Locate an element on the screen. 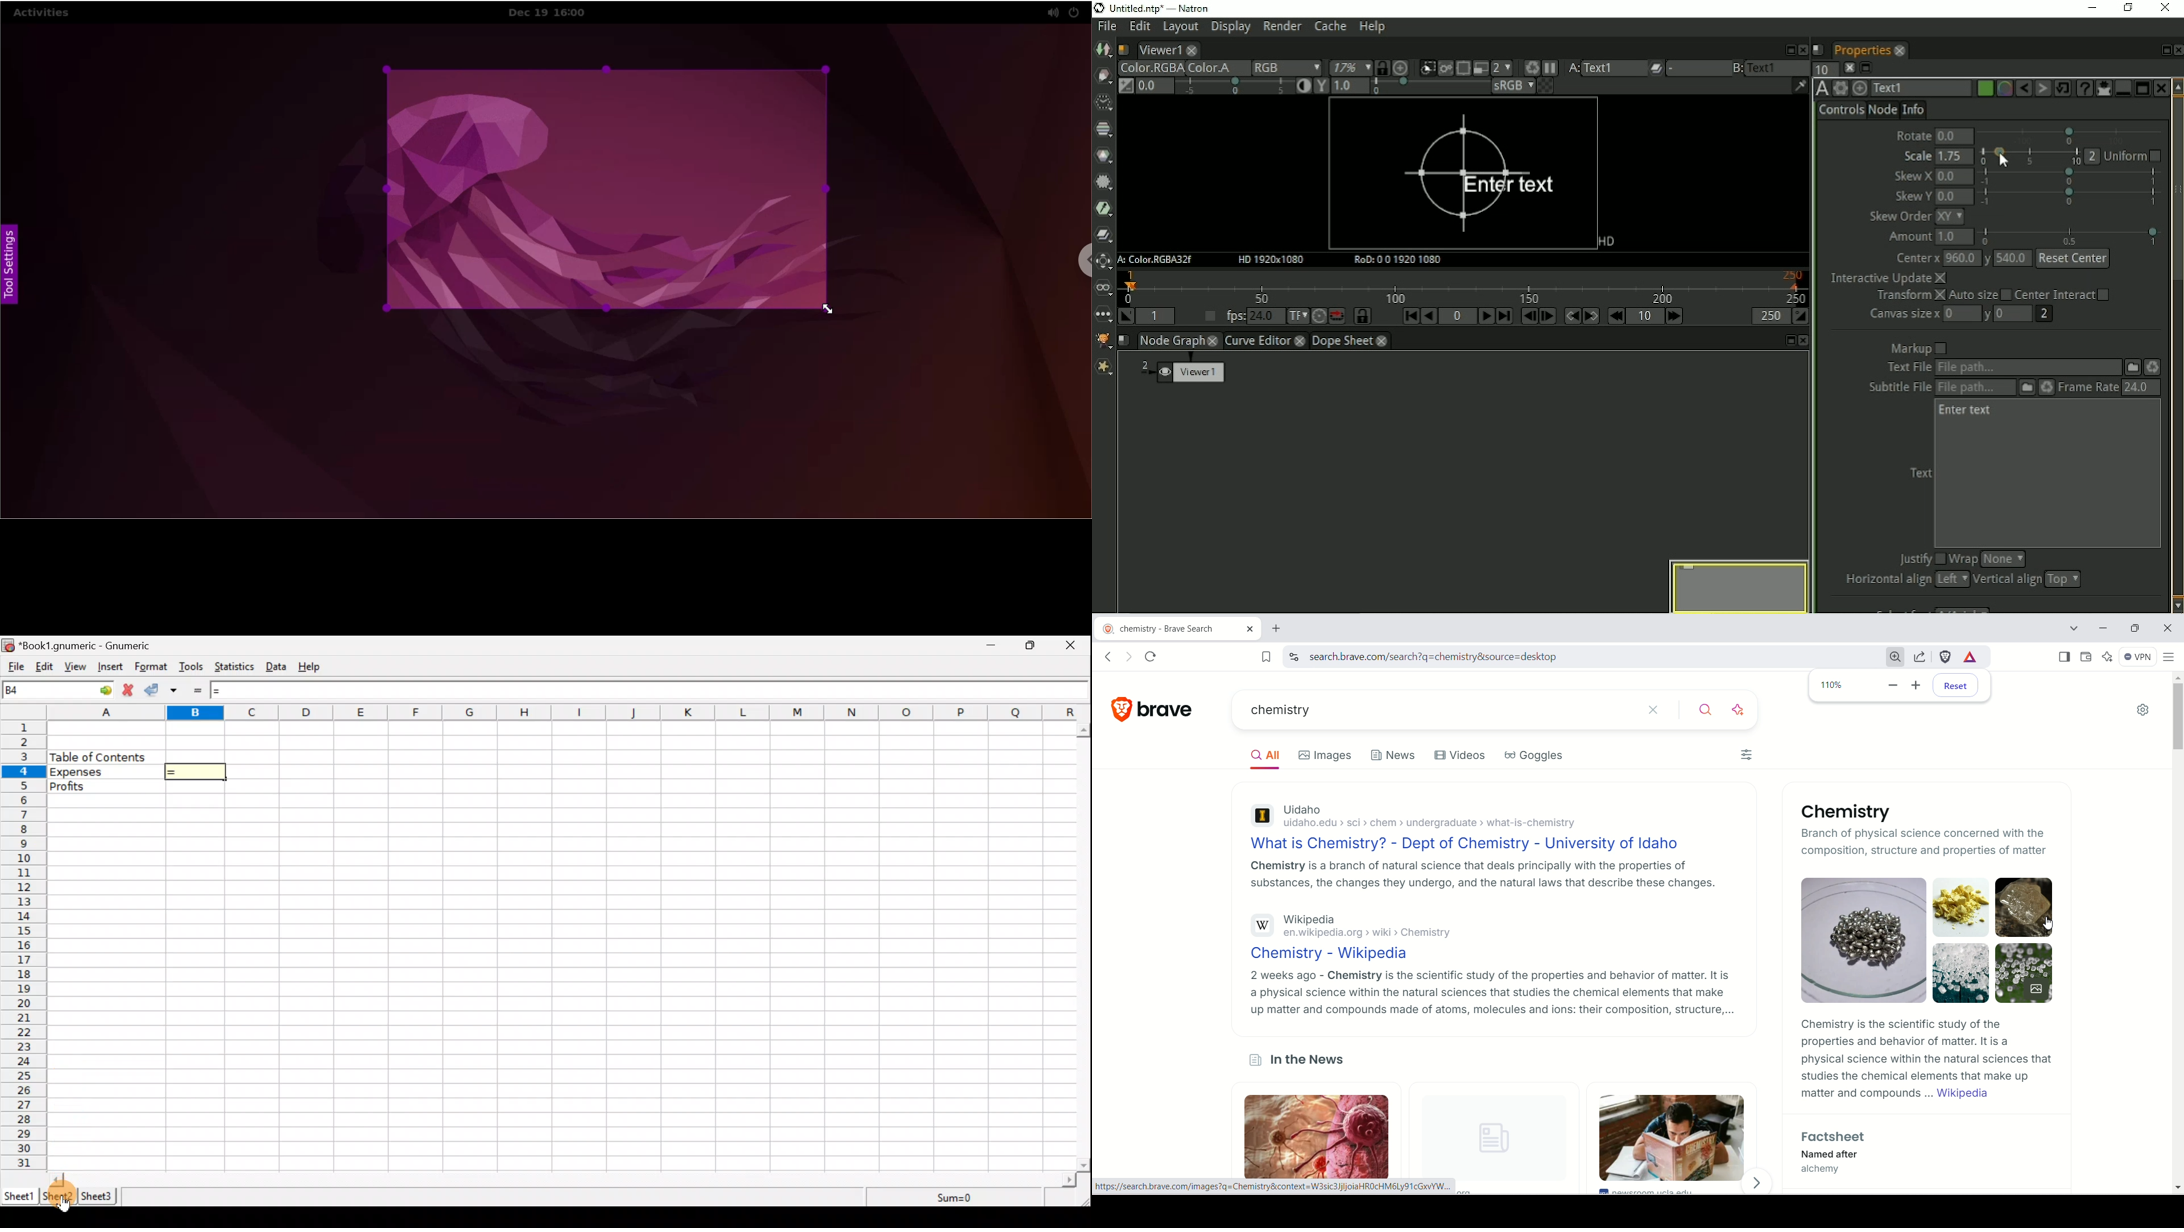 The height and width of the screenshot is (1232, 2184). Cancel change is located at coordinates (130, 691).